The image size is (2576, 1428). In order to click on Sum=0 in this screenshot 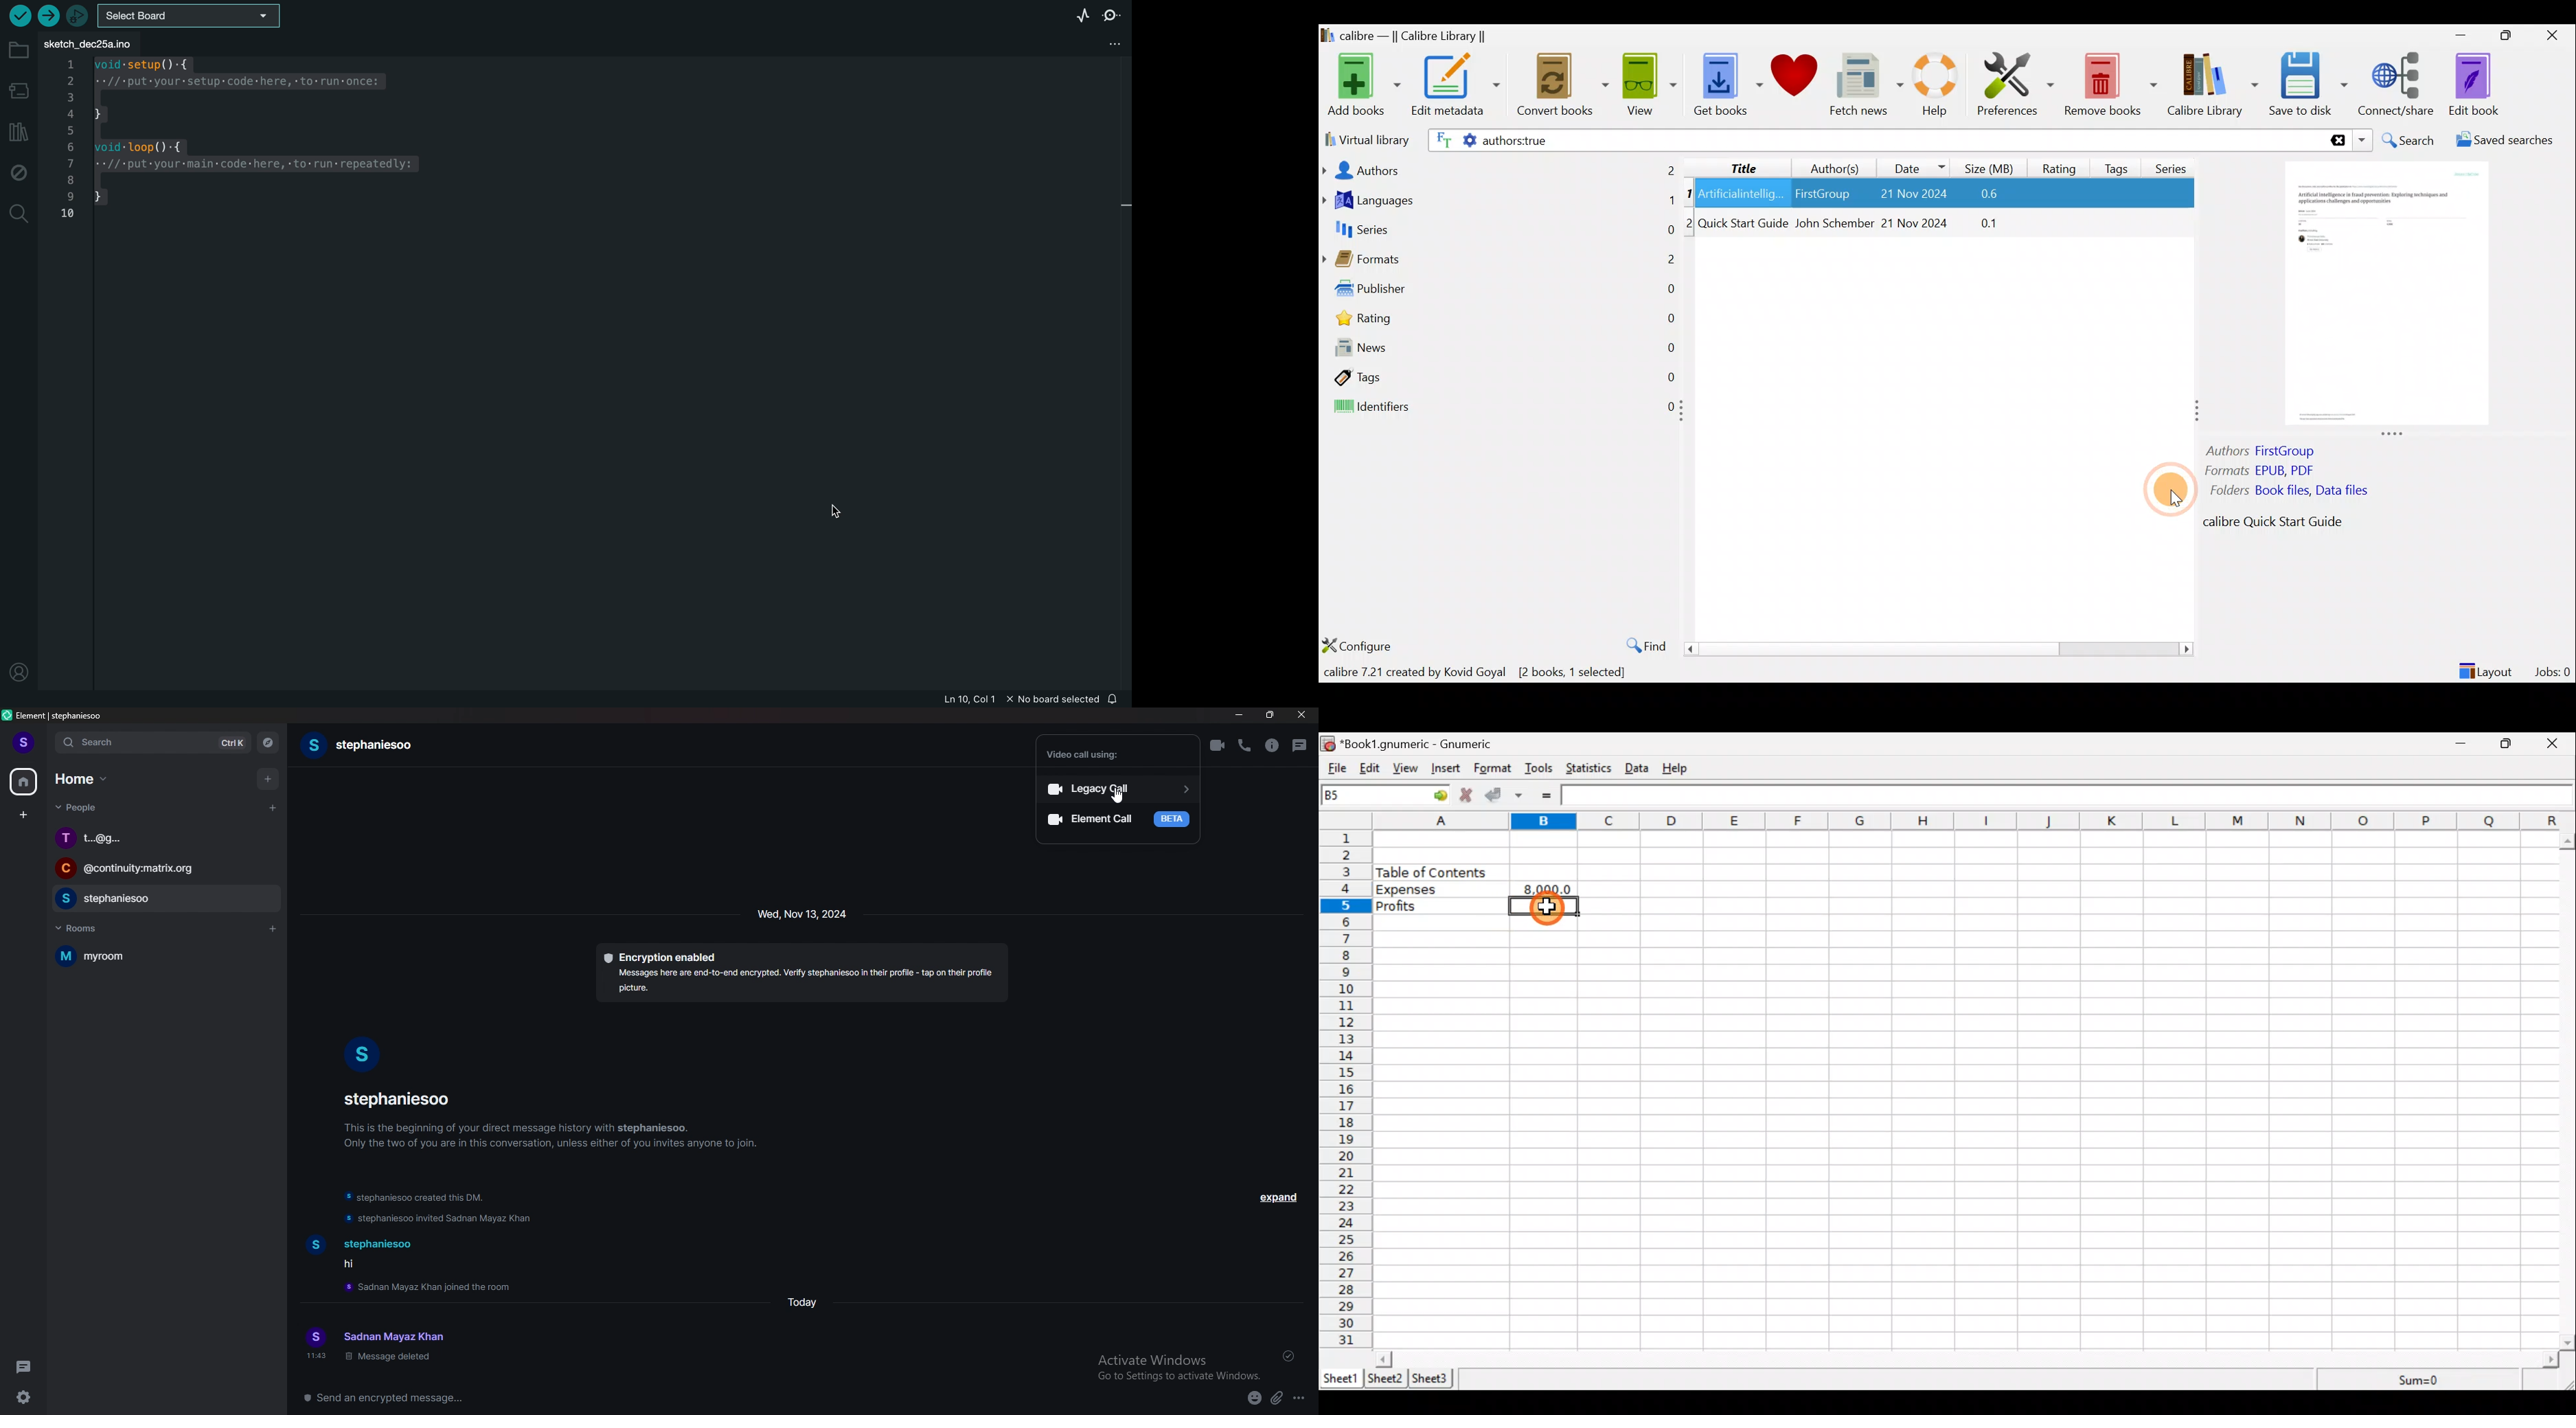, I will do `click(2420, 1381)`.